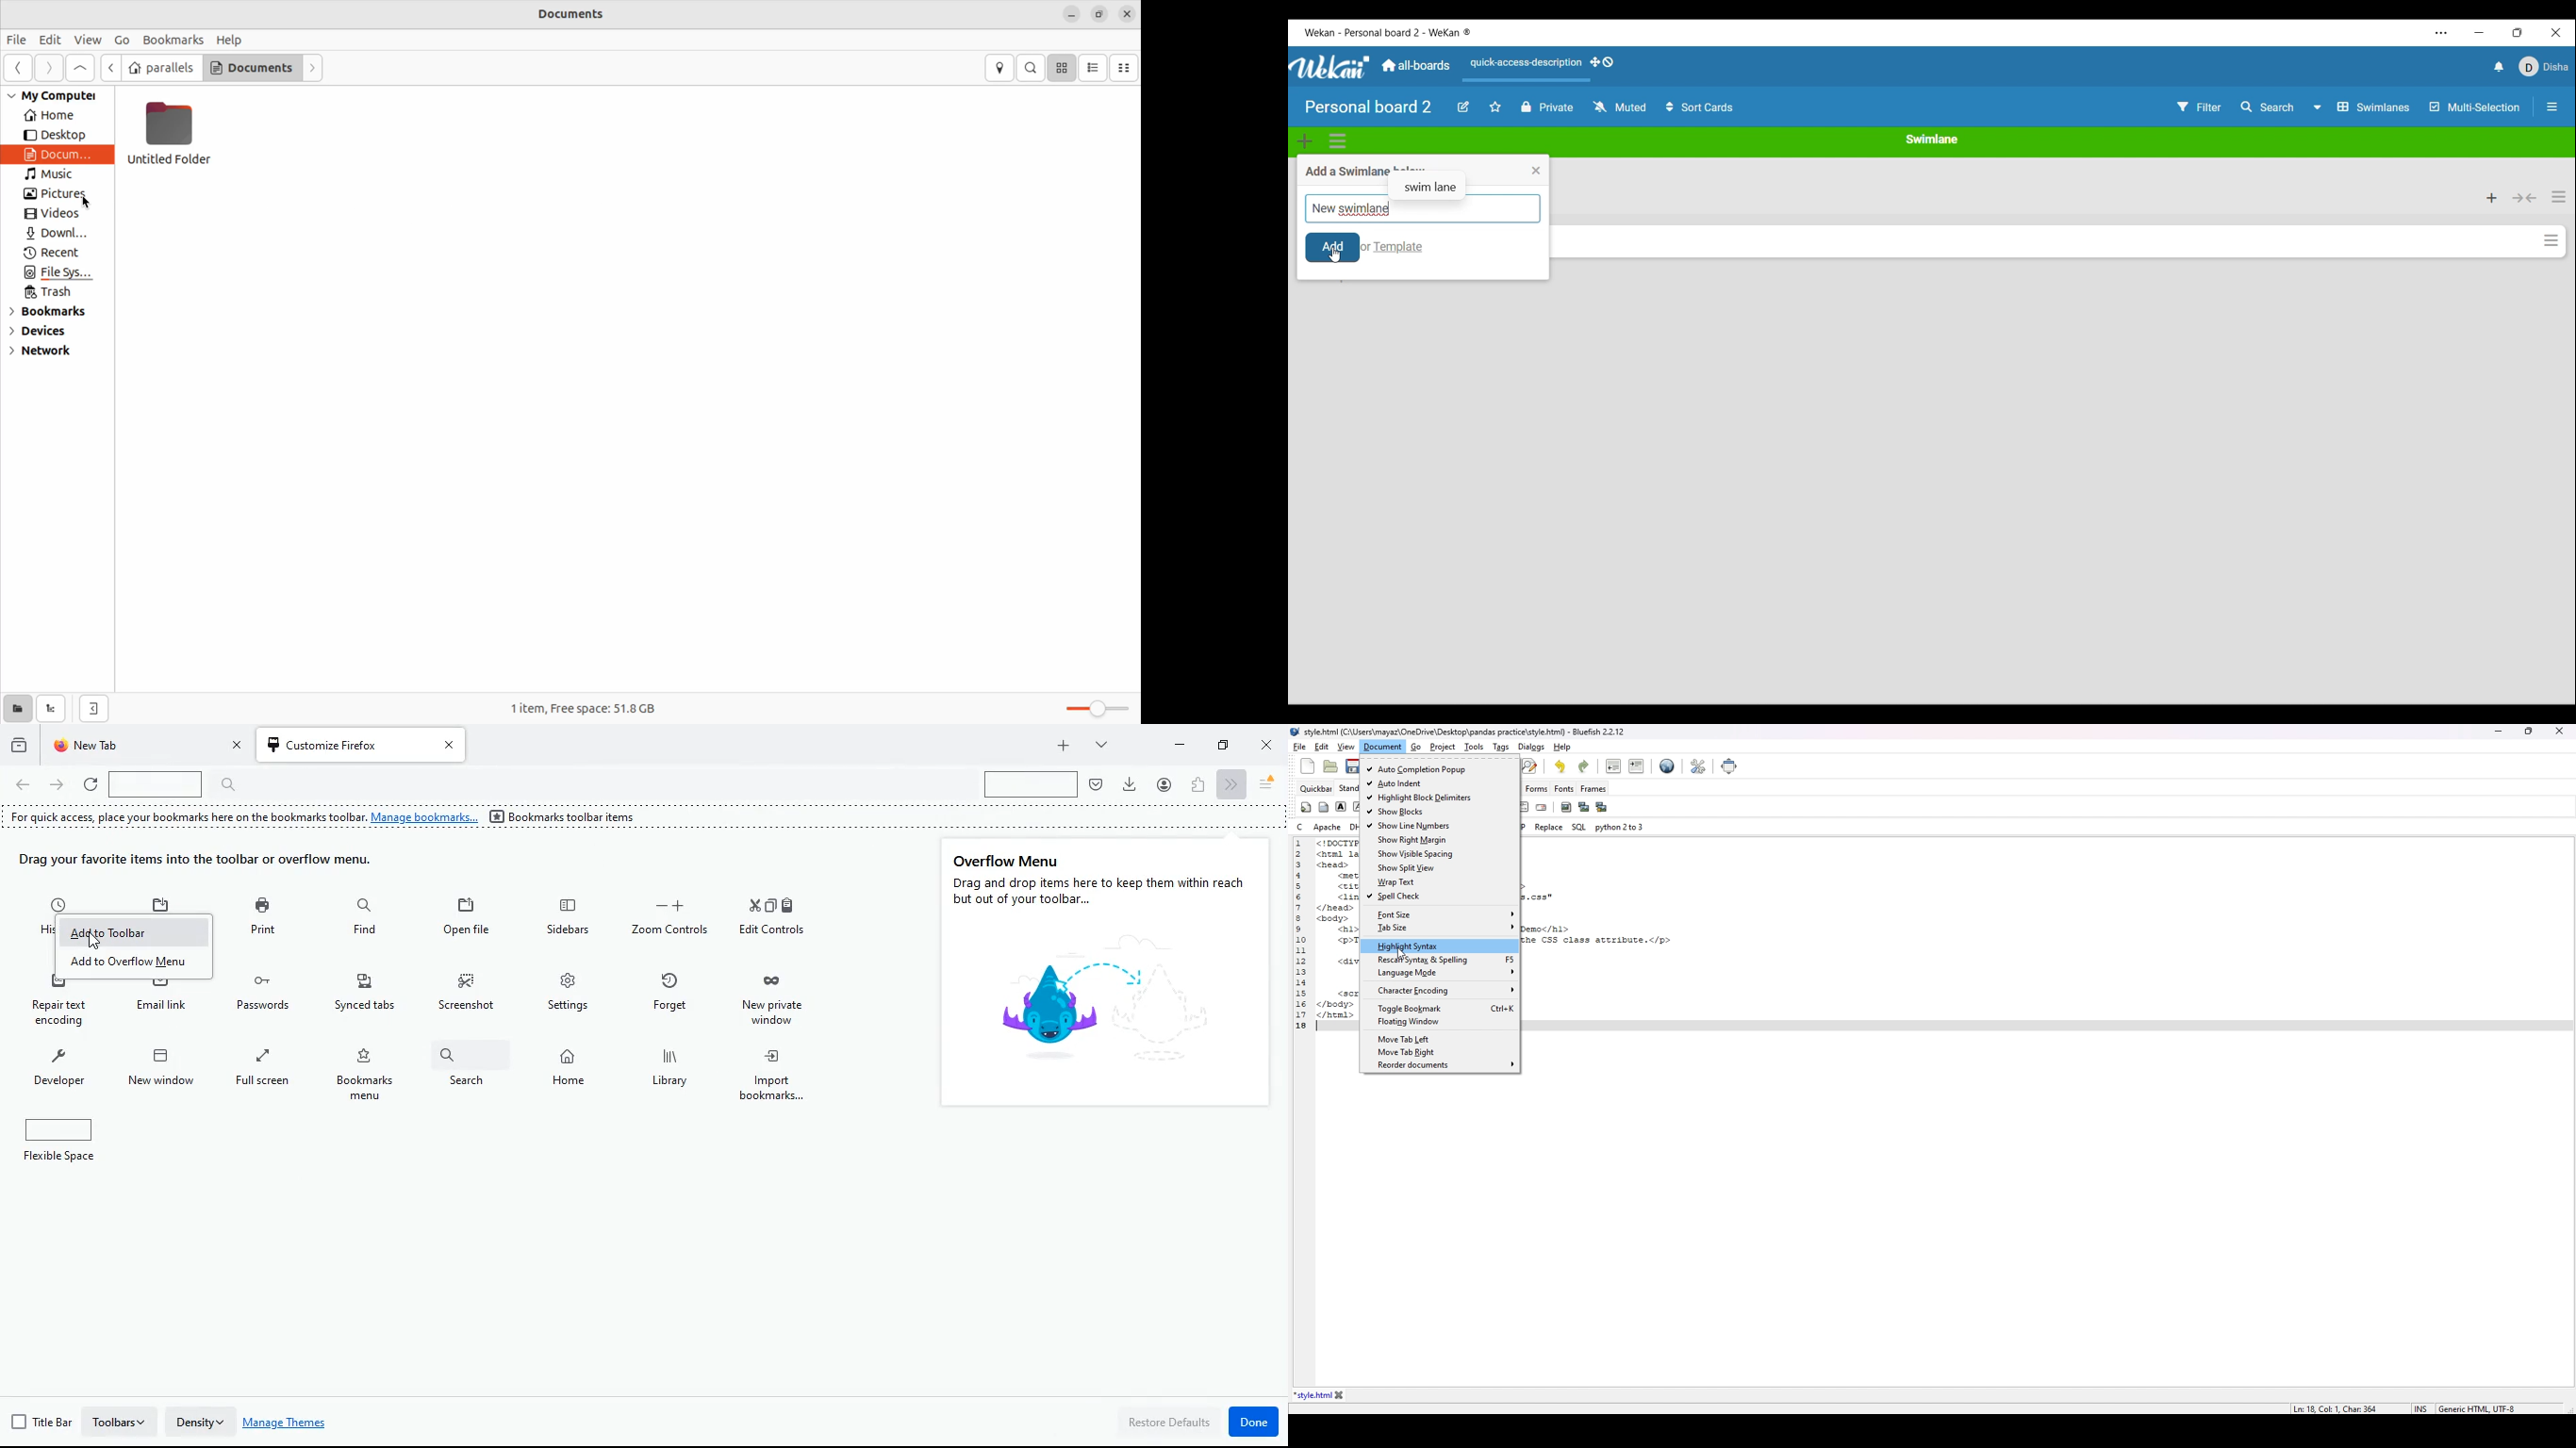 The height and width of the screenshot is (1456, 2576). I want to click on add to toolbar, so click(133, 932).